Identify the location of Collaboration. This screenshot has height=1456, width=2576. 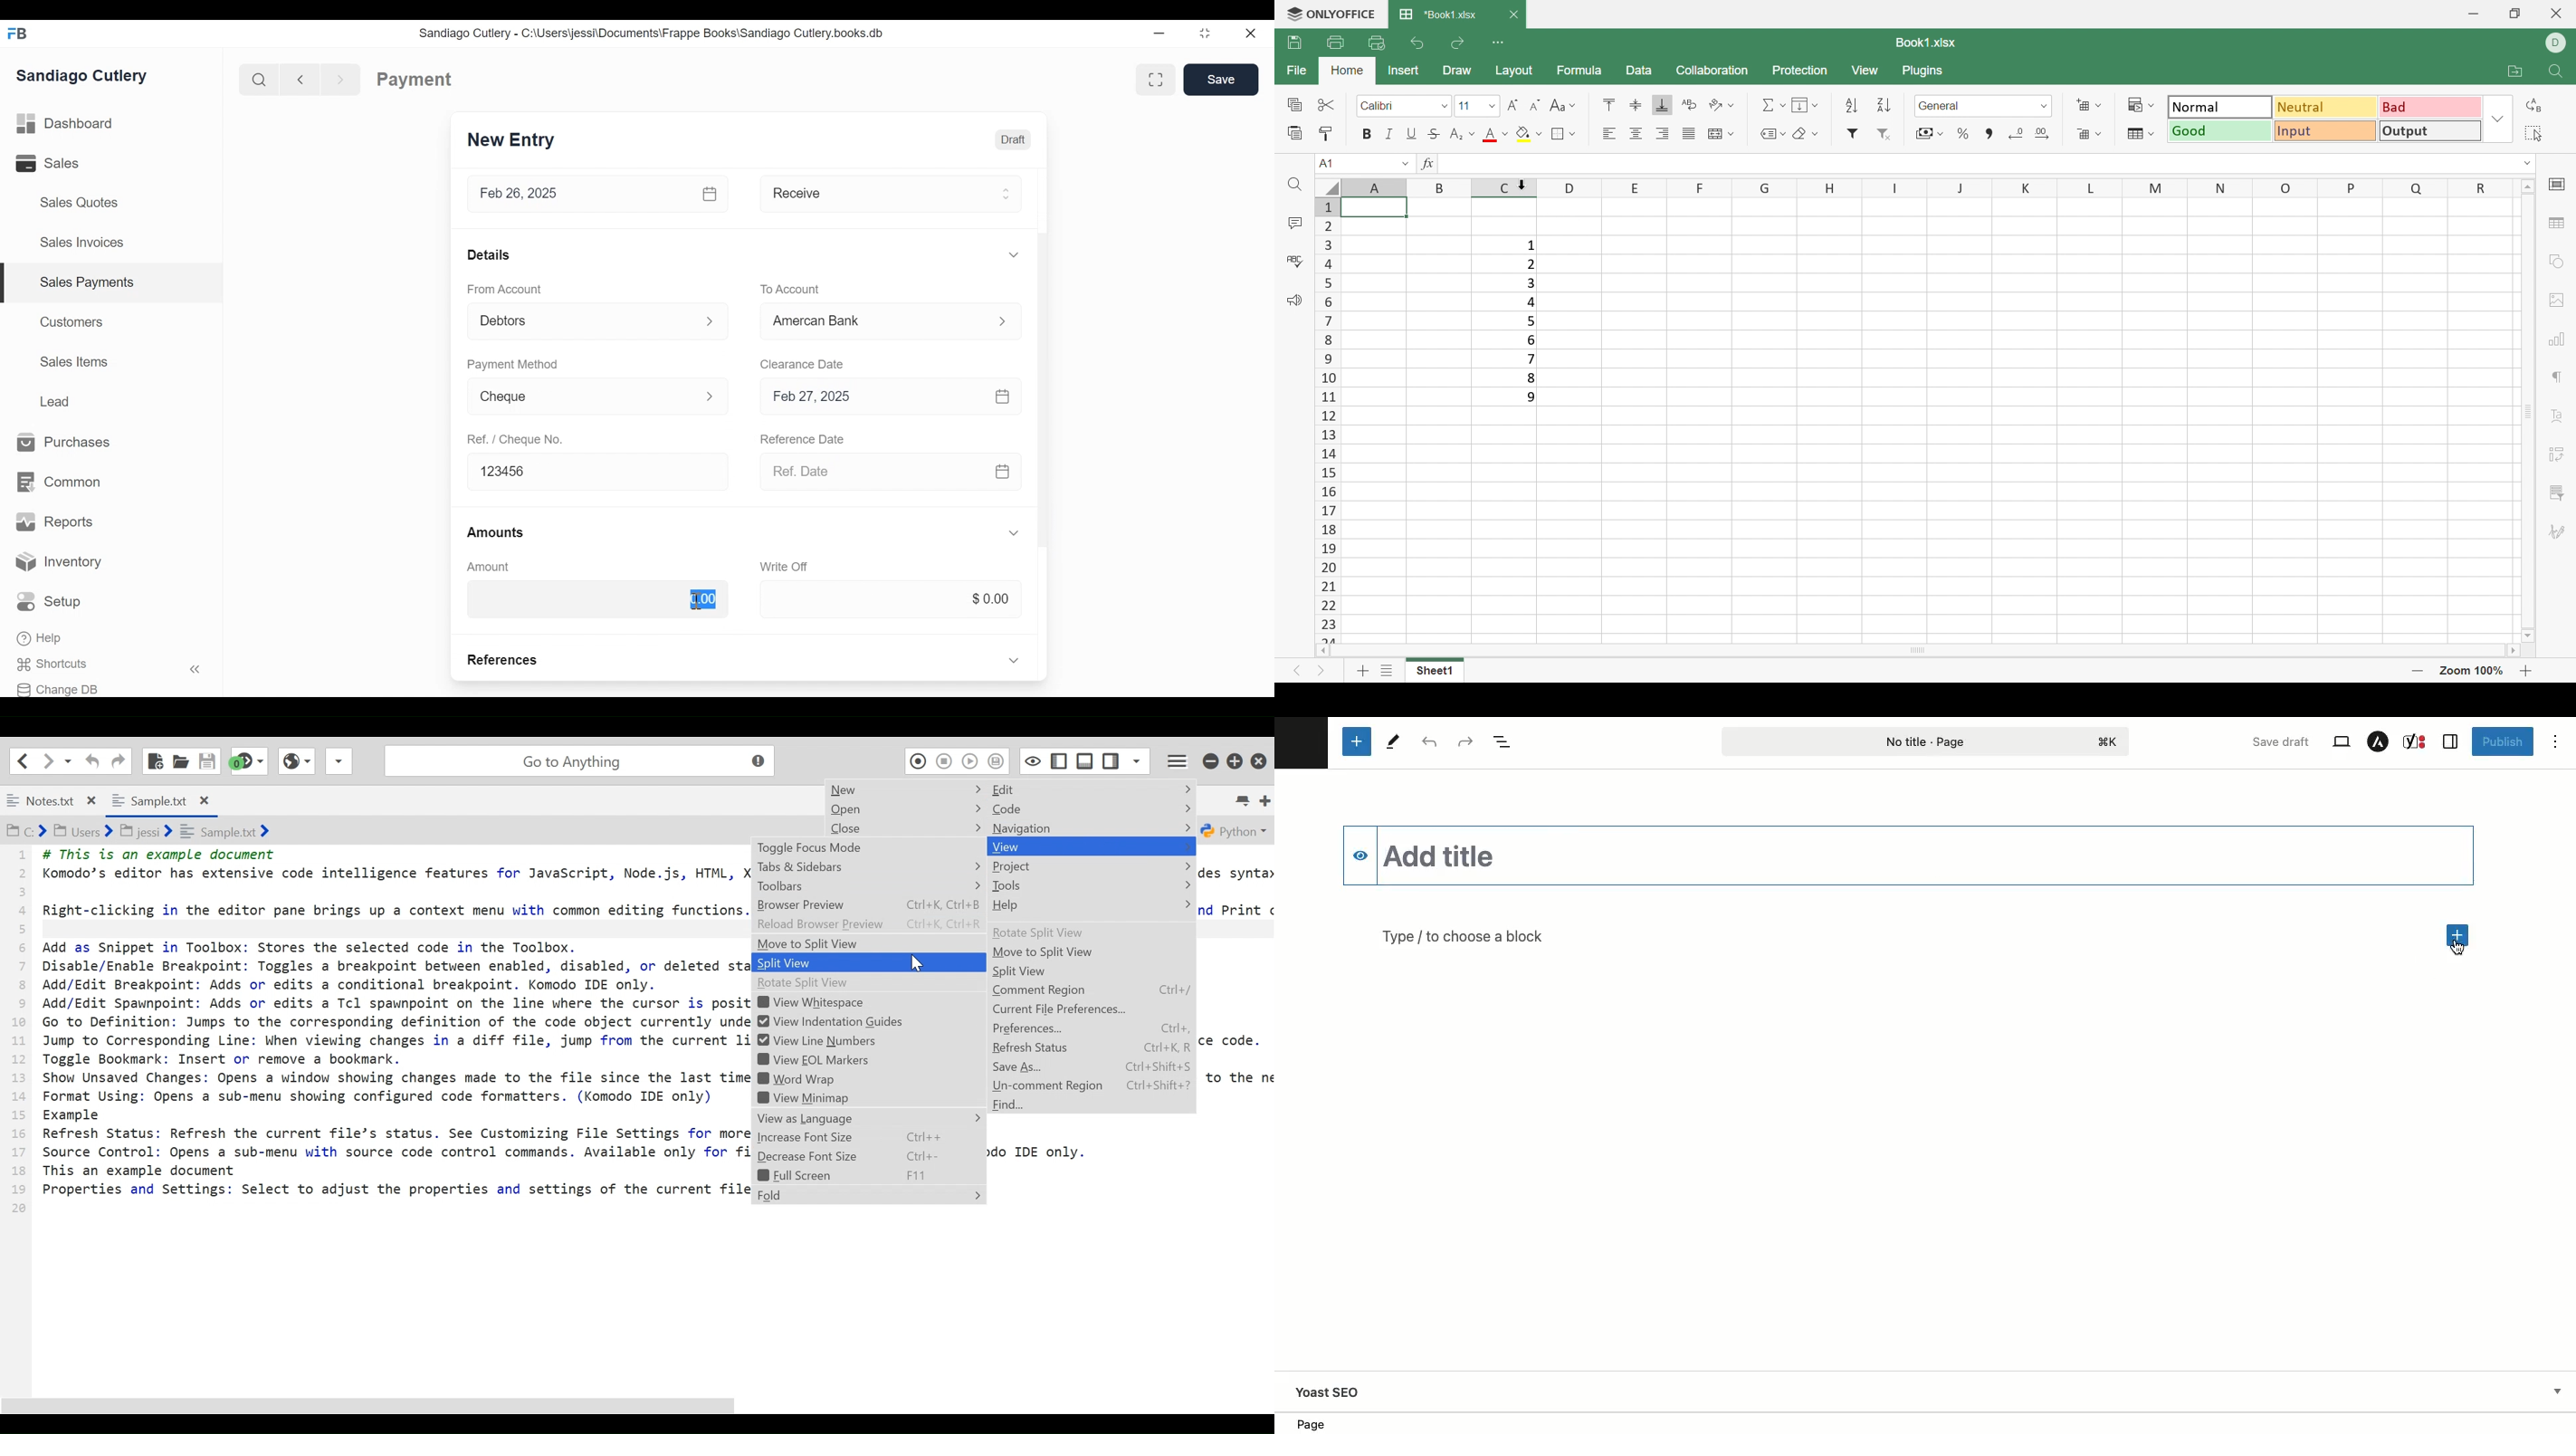
(1714, 71).